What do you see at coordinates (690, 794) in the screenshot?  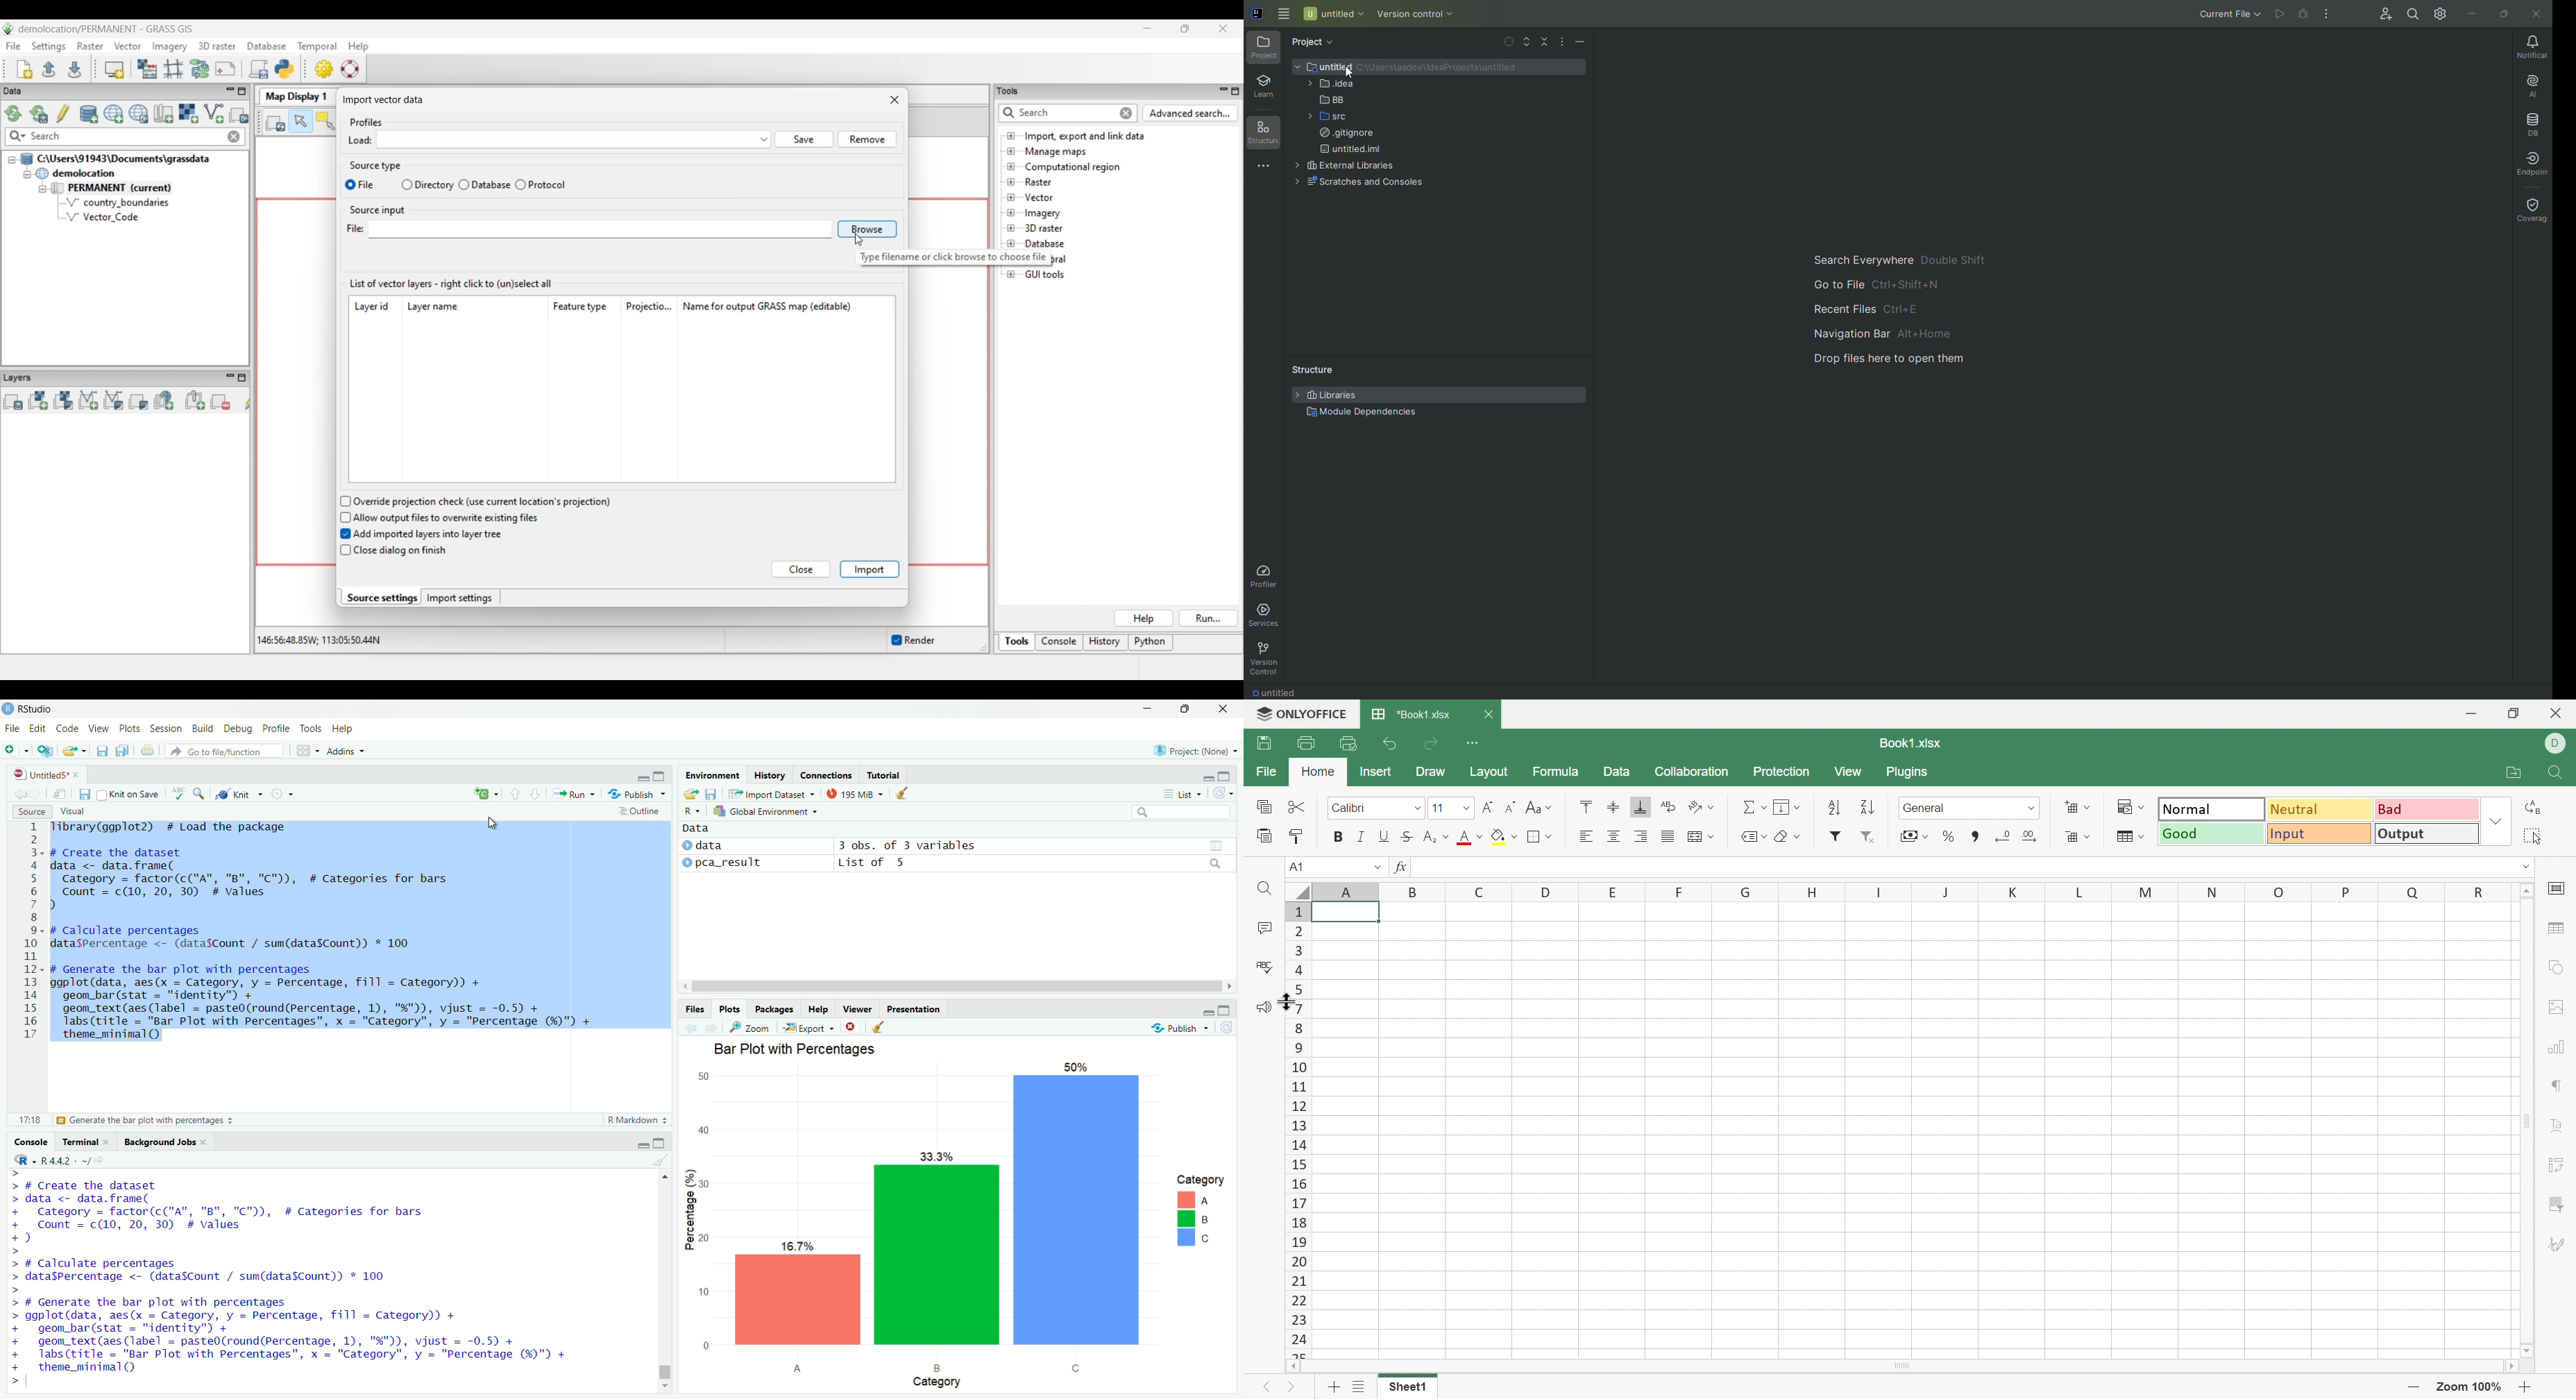 I see `load workspace` at bounding box center [690, 794].